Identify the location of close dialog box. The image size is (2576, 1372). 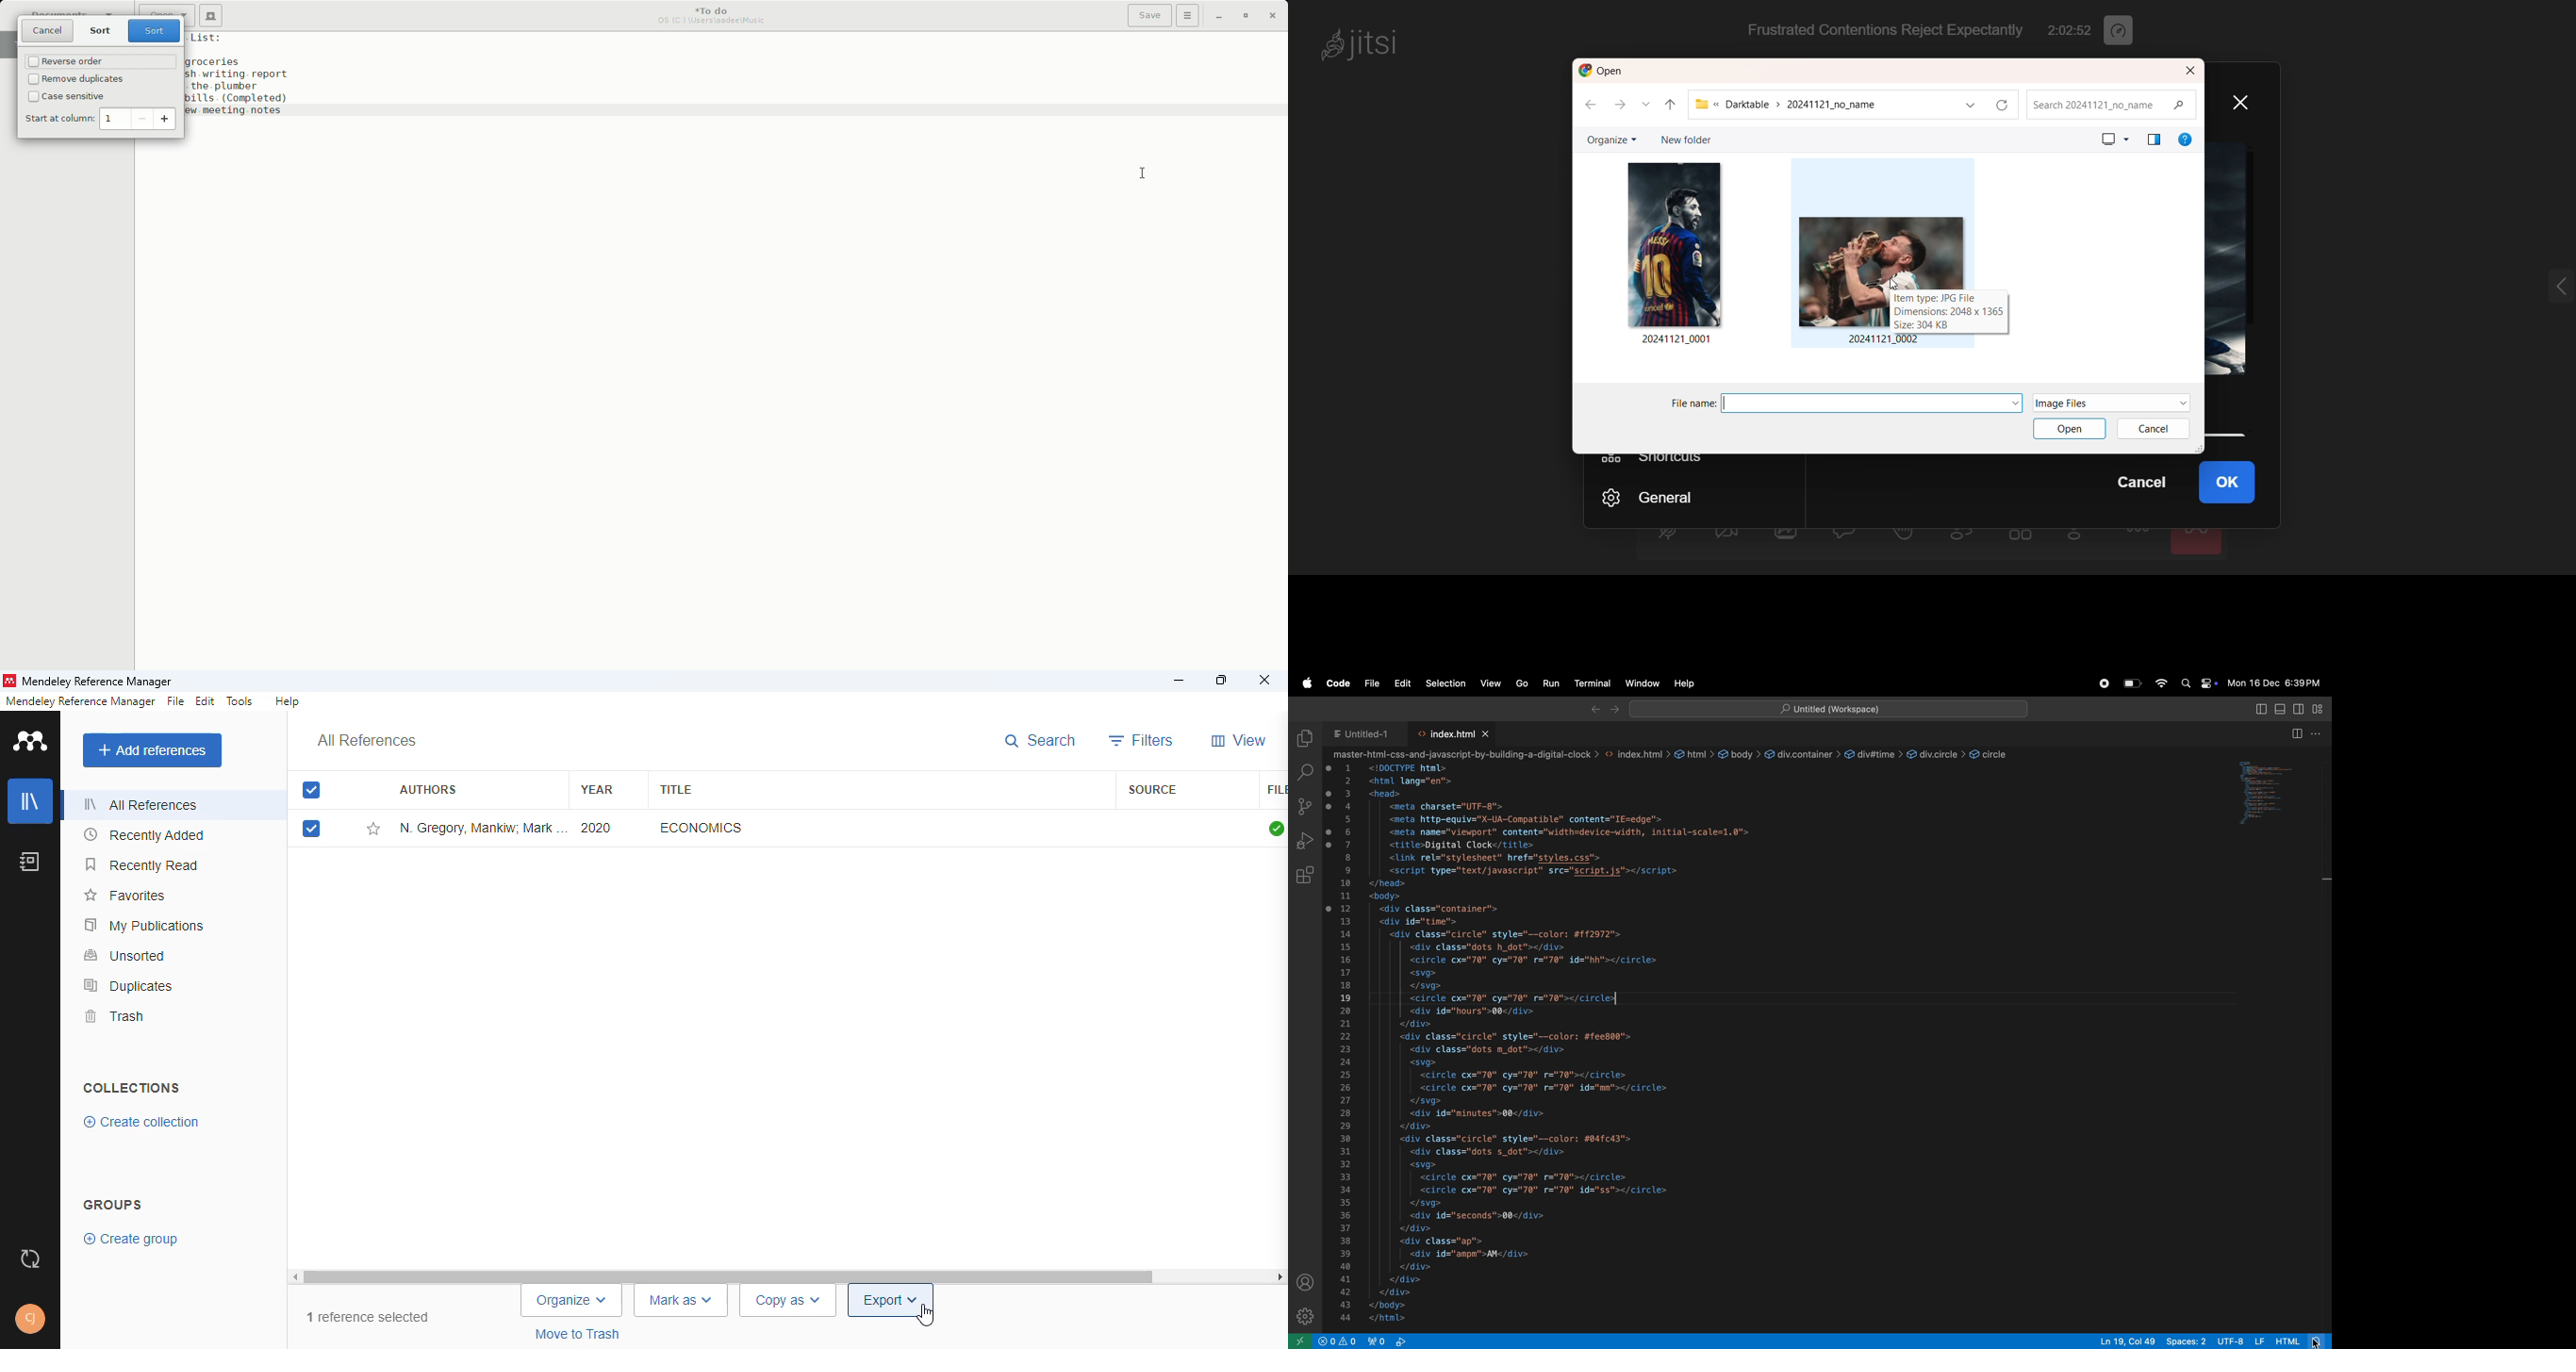
(2190, 71).